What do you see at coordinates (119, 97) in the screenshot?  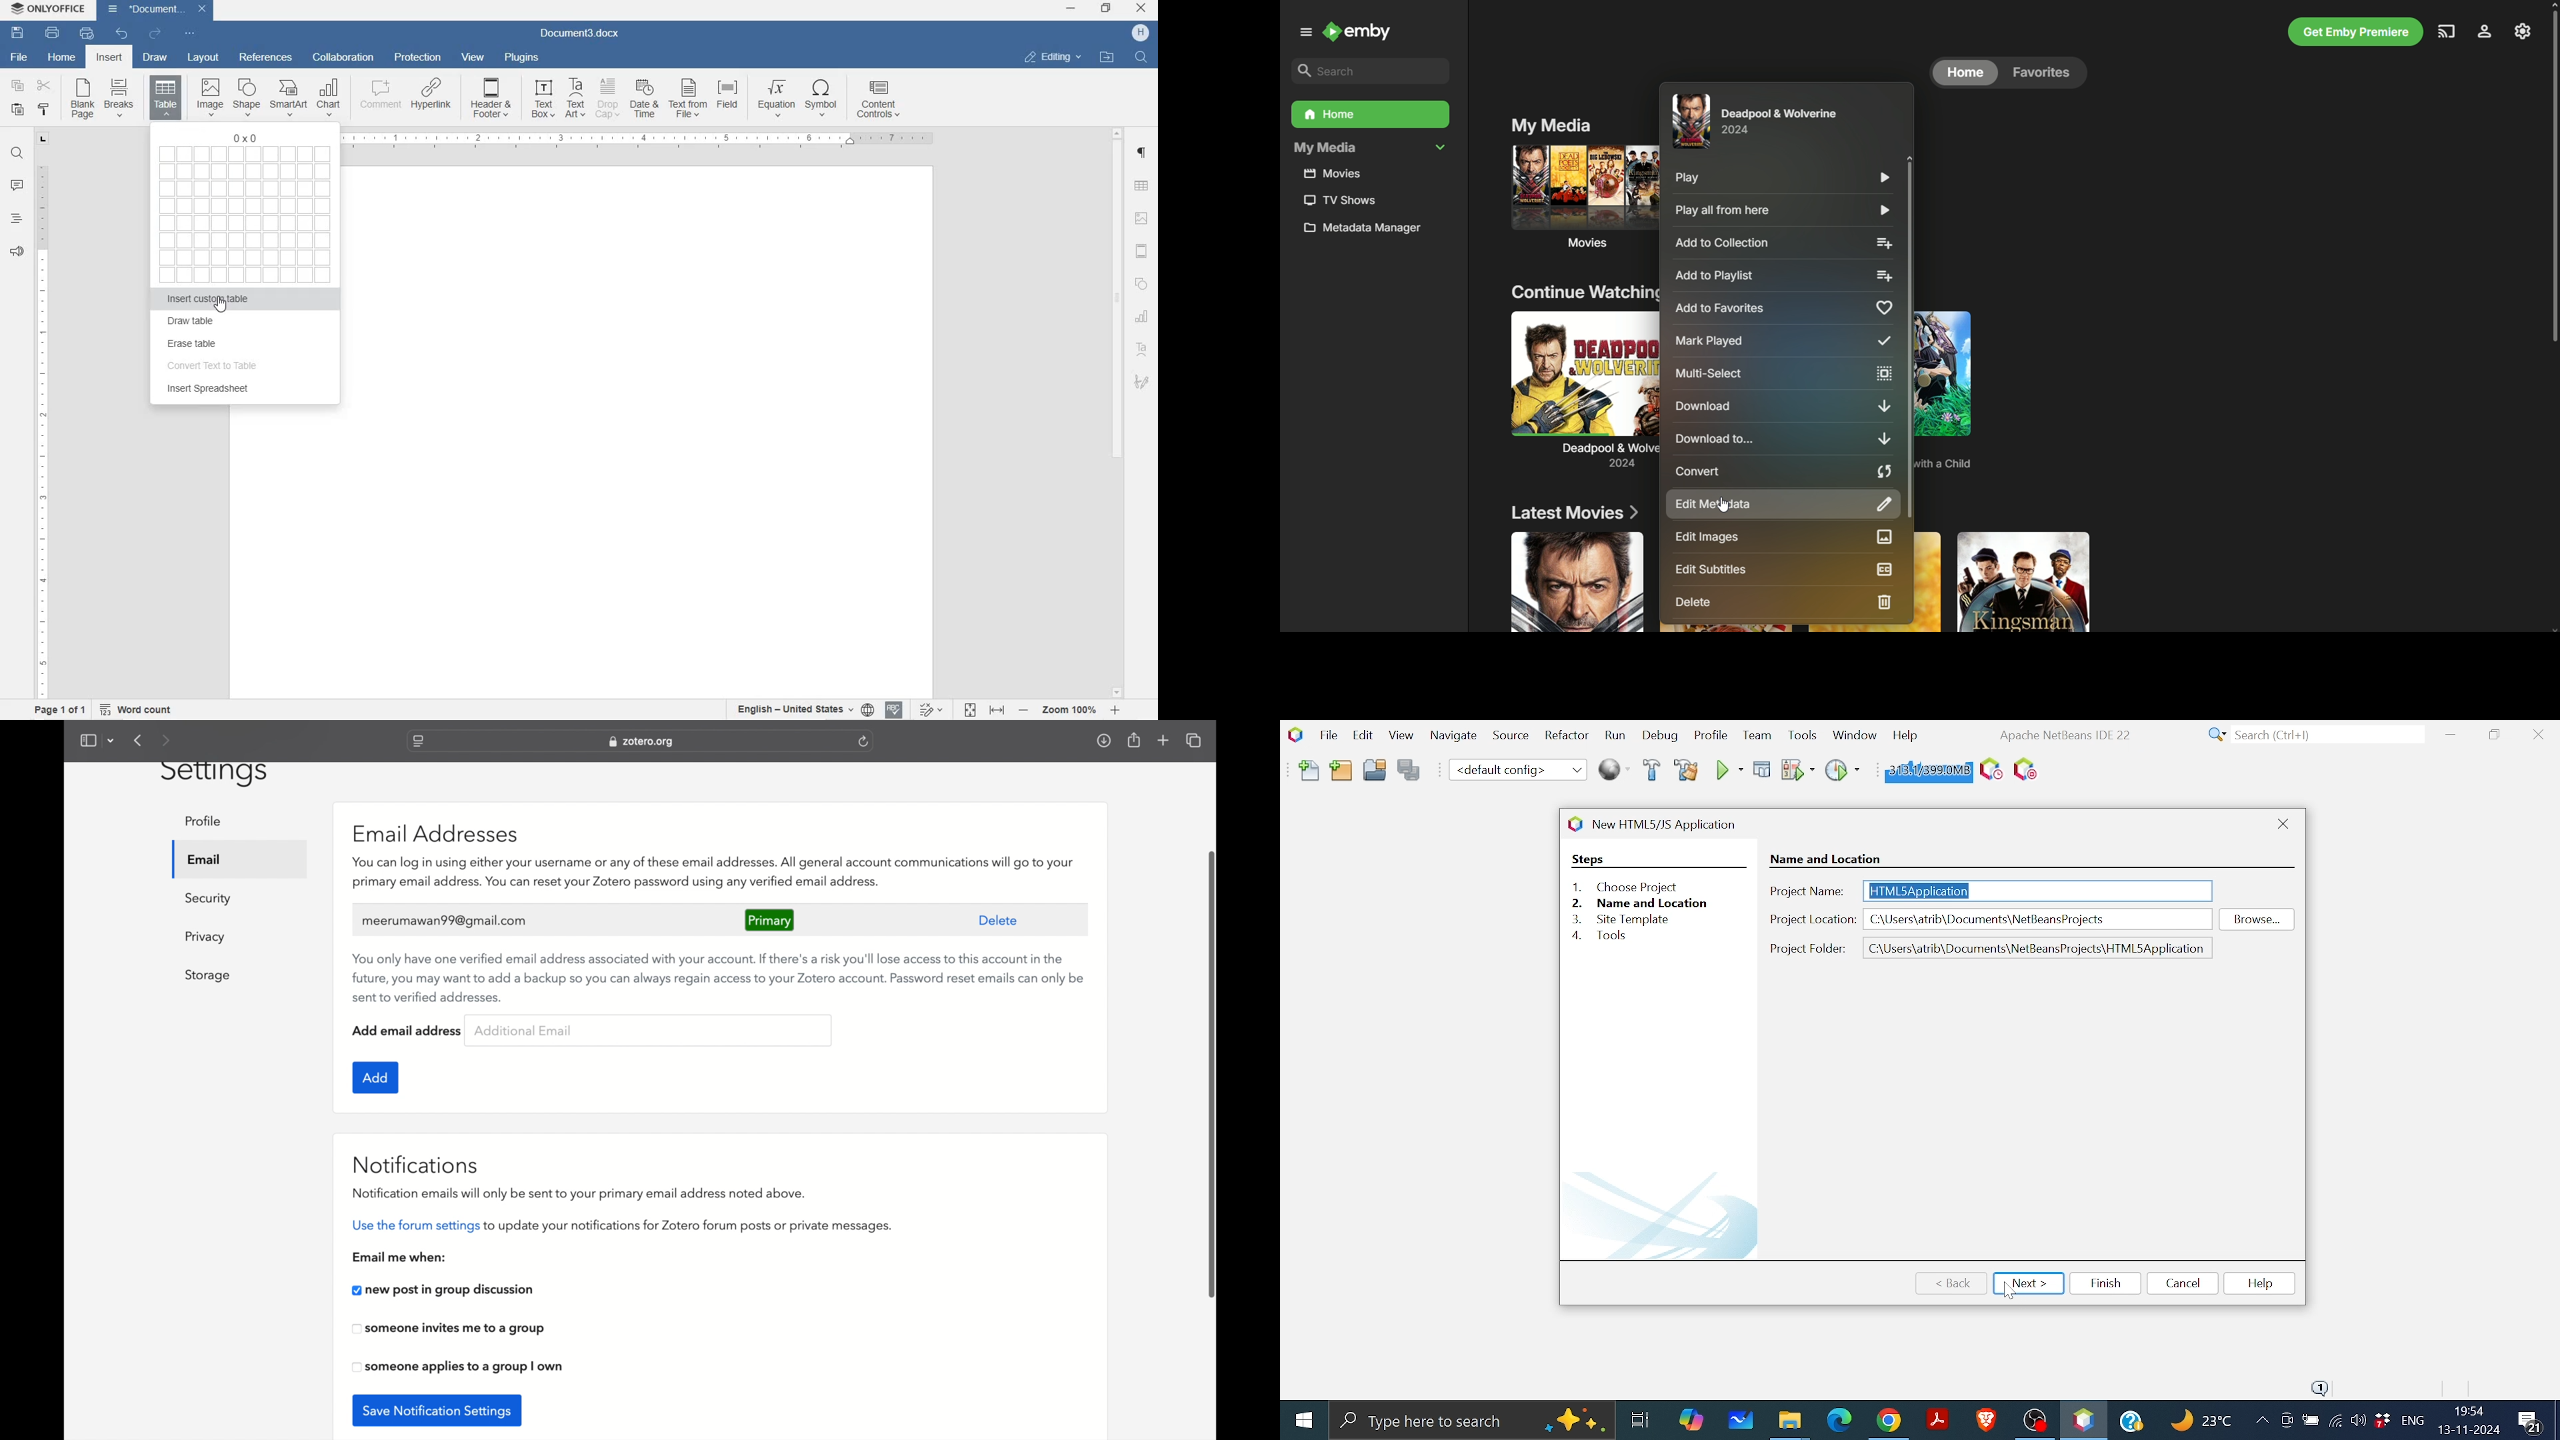 I see `Breaks` at bounding box center [119, 97].